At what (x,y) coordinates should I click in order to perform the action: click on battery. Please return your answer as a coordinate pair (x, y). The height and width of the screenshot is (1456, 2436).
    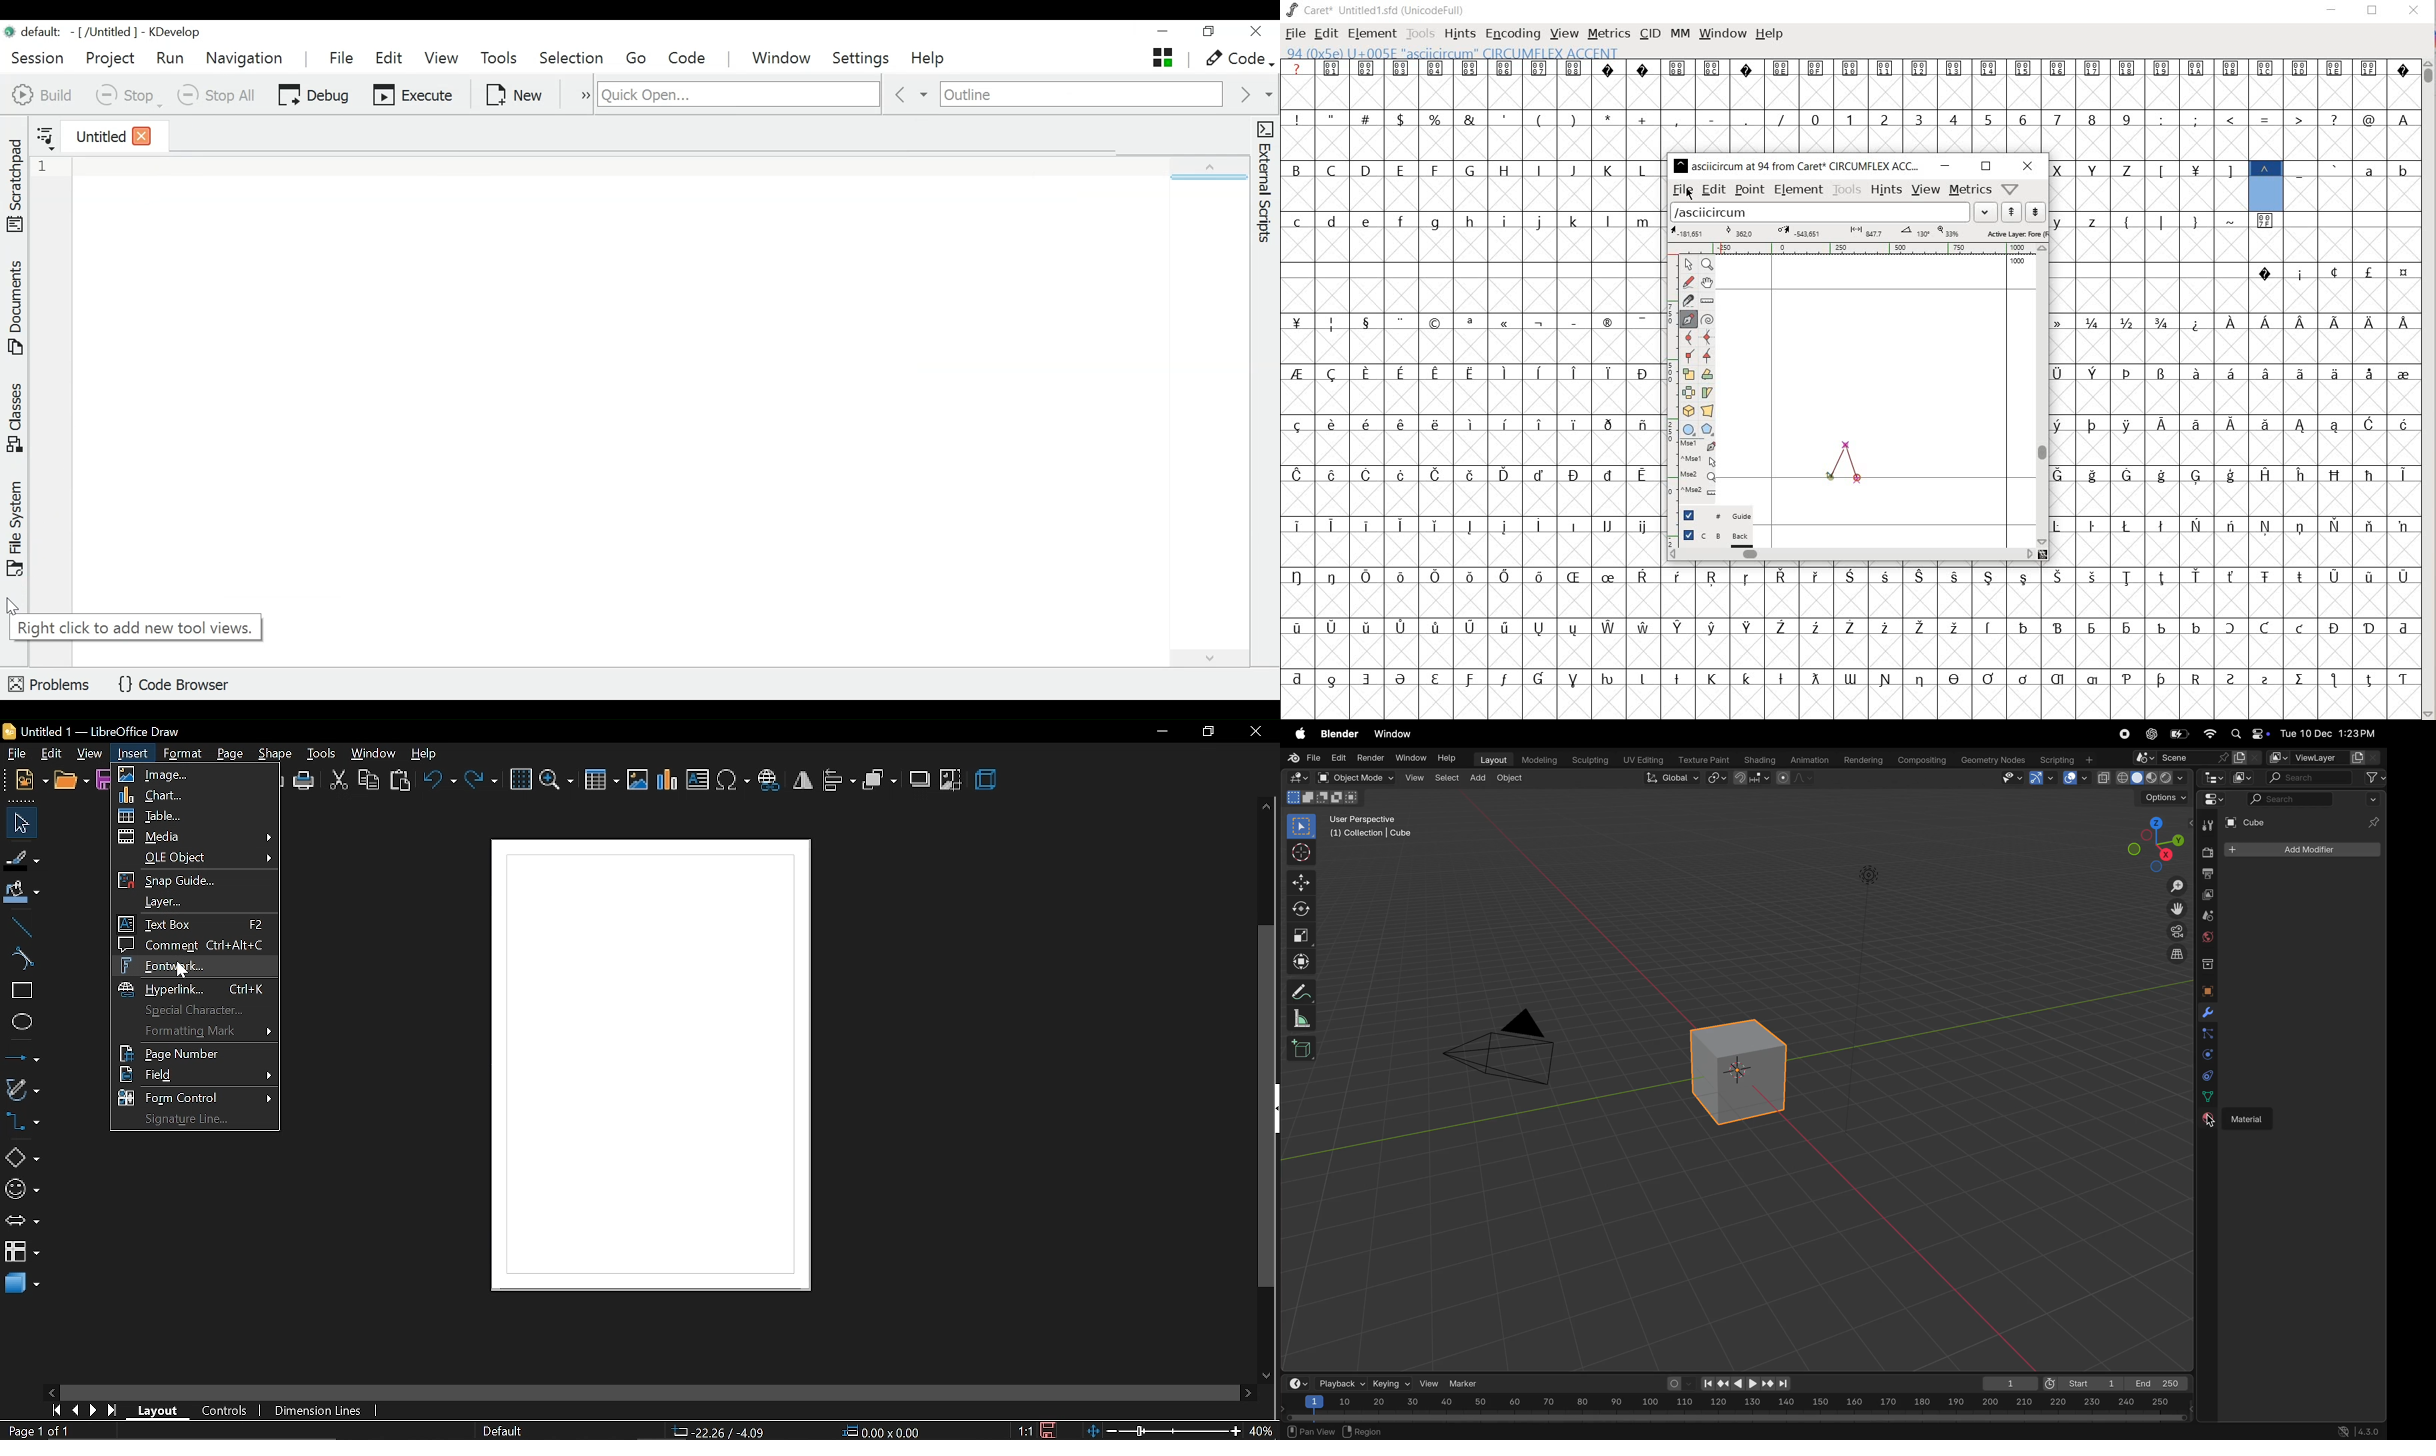
    Looking at the image, I should click on (2181, 734).